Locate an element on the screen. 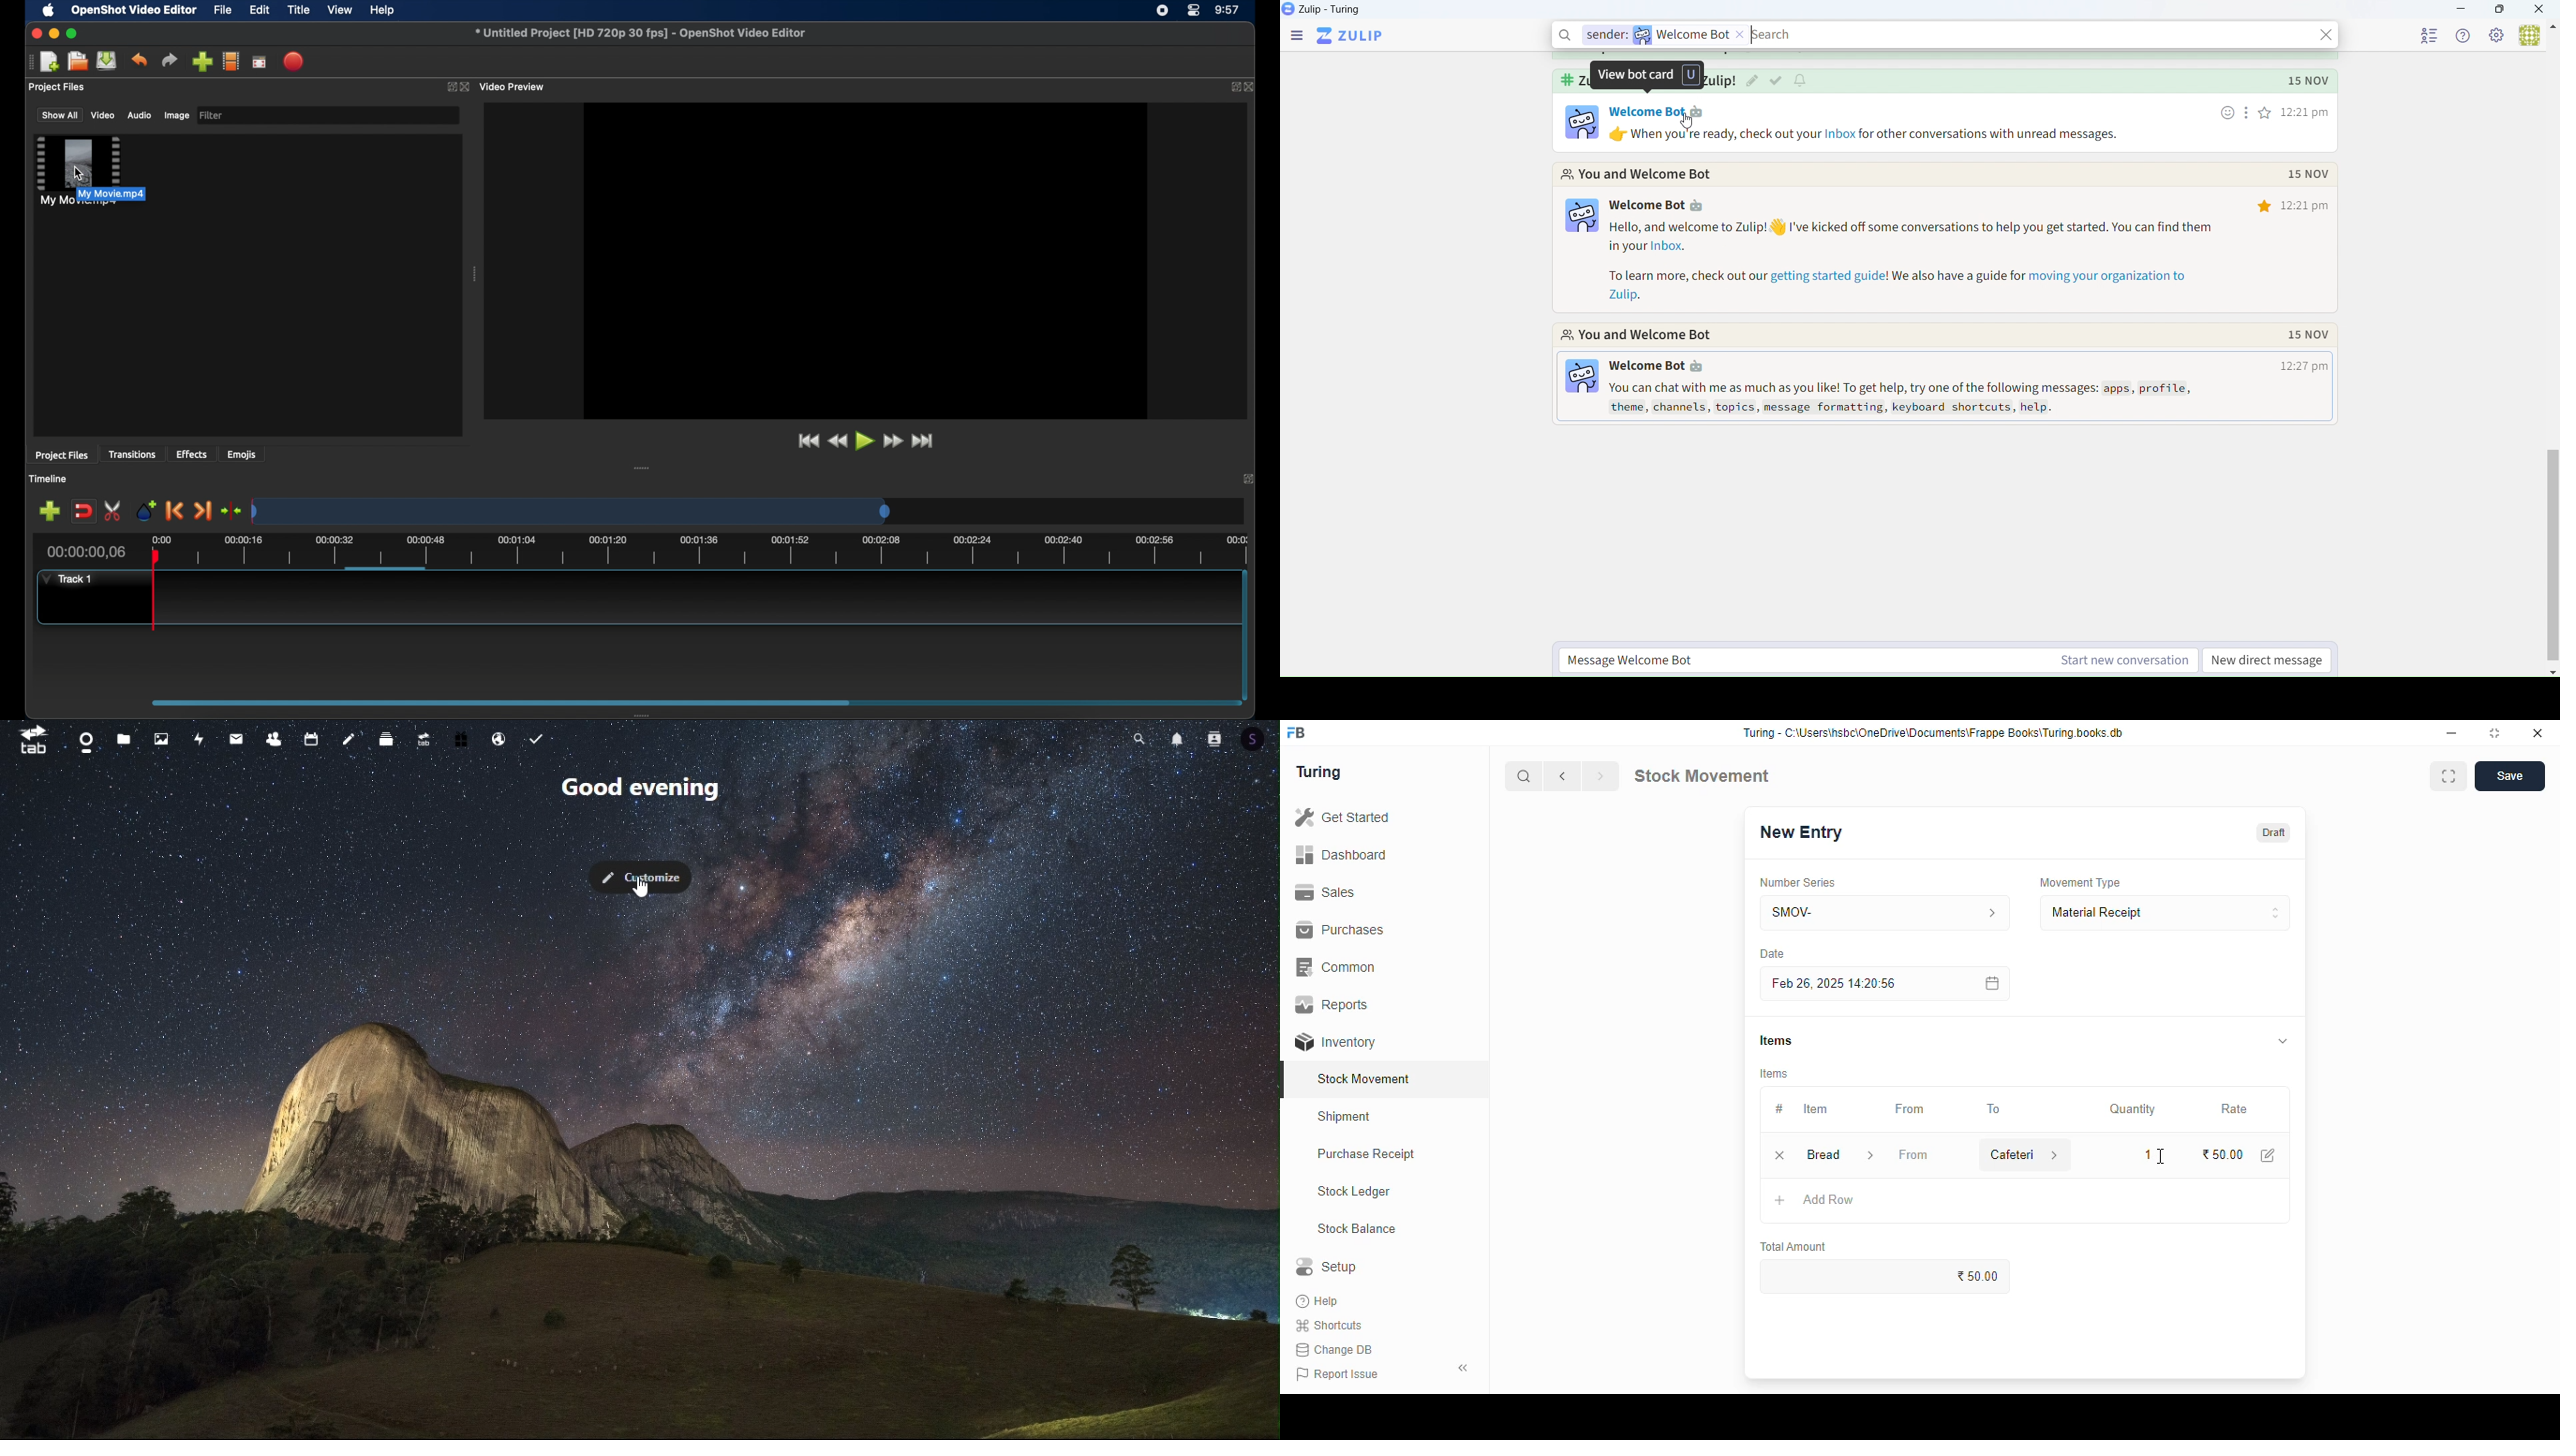 Image resolution: width=2576 pixels, height=1456 pixels.  You and Welcome Bot is located at coordinates (1638, 174).